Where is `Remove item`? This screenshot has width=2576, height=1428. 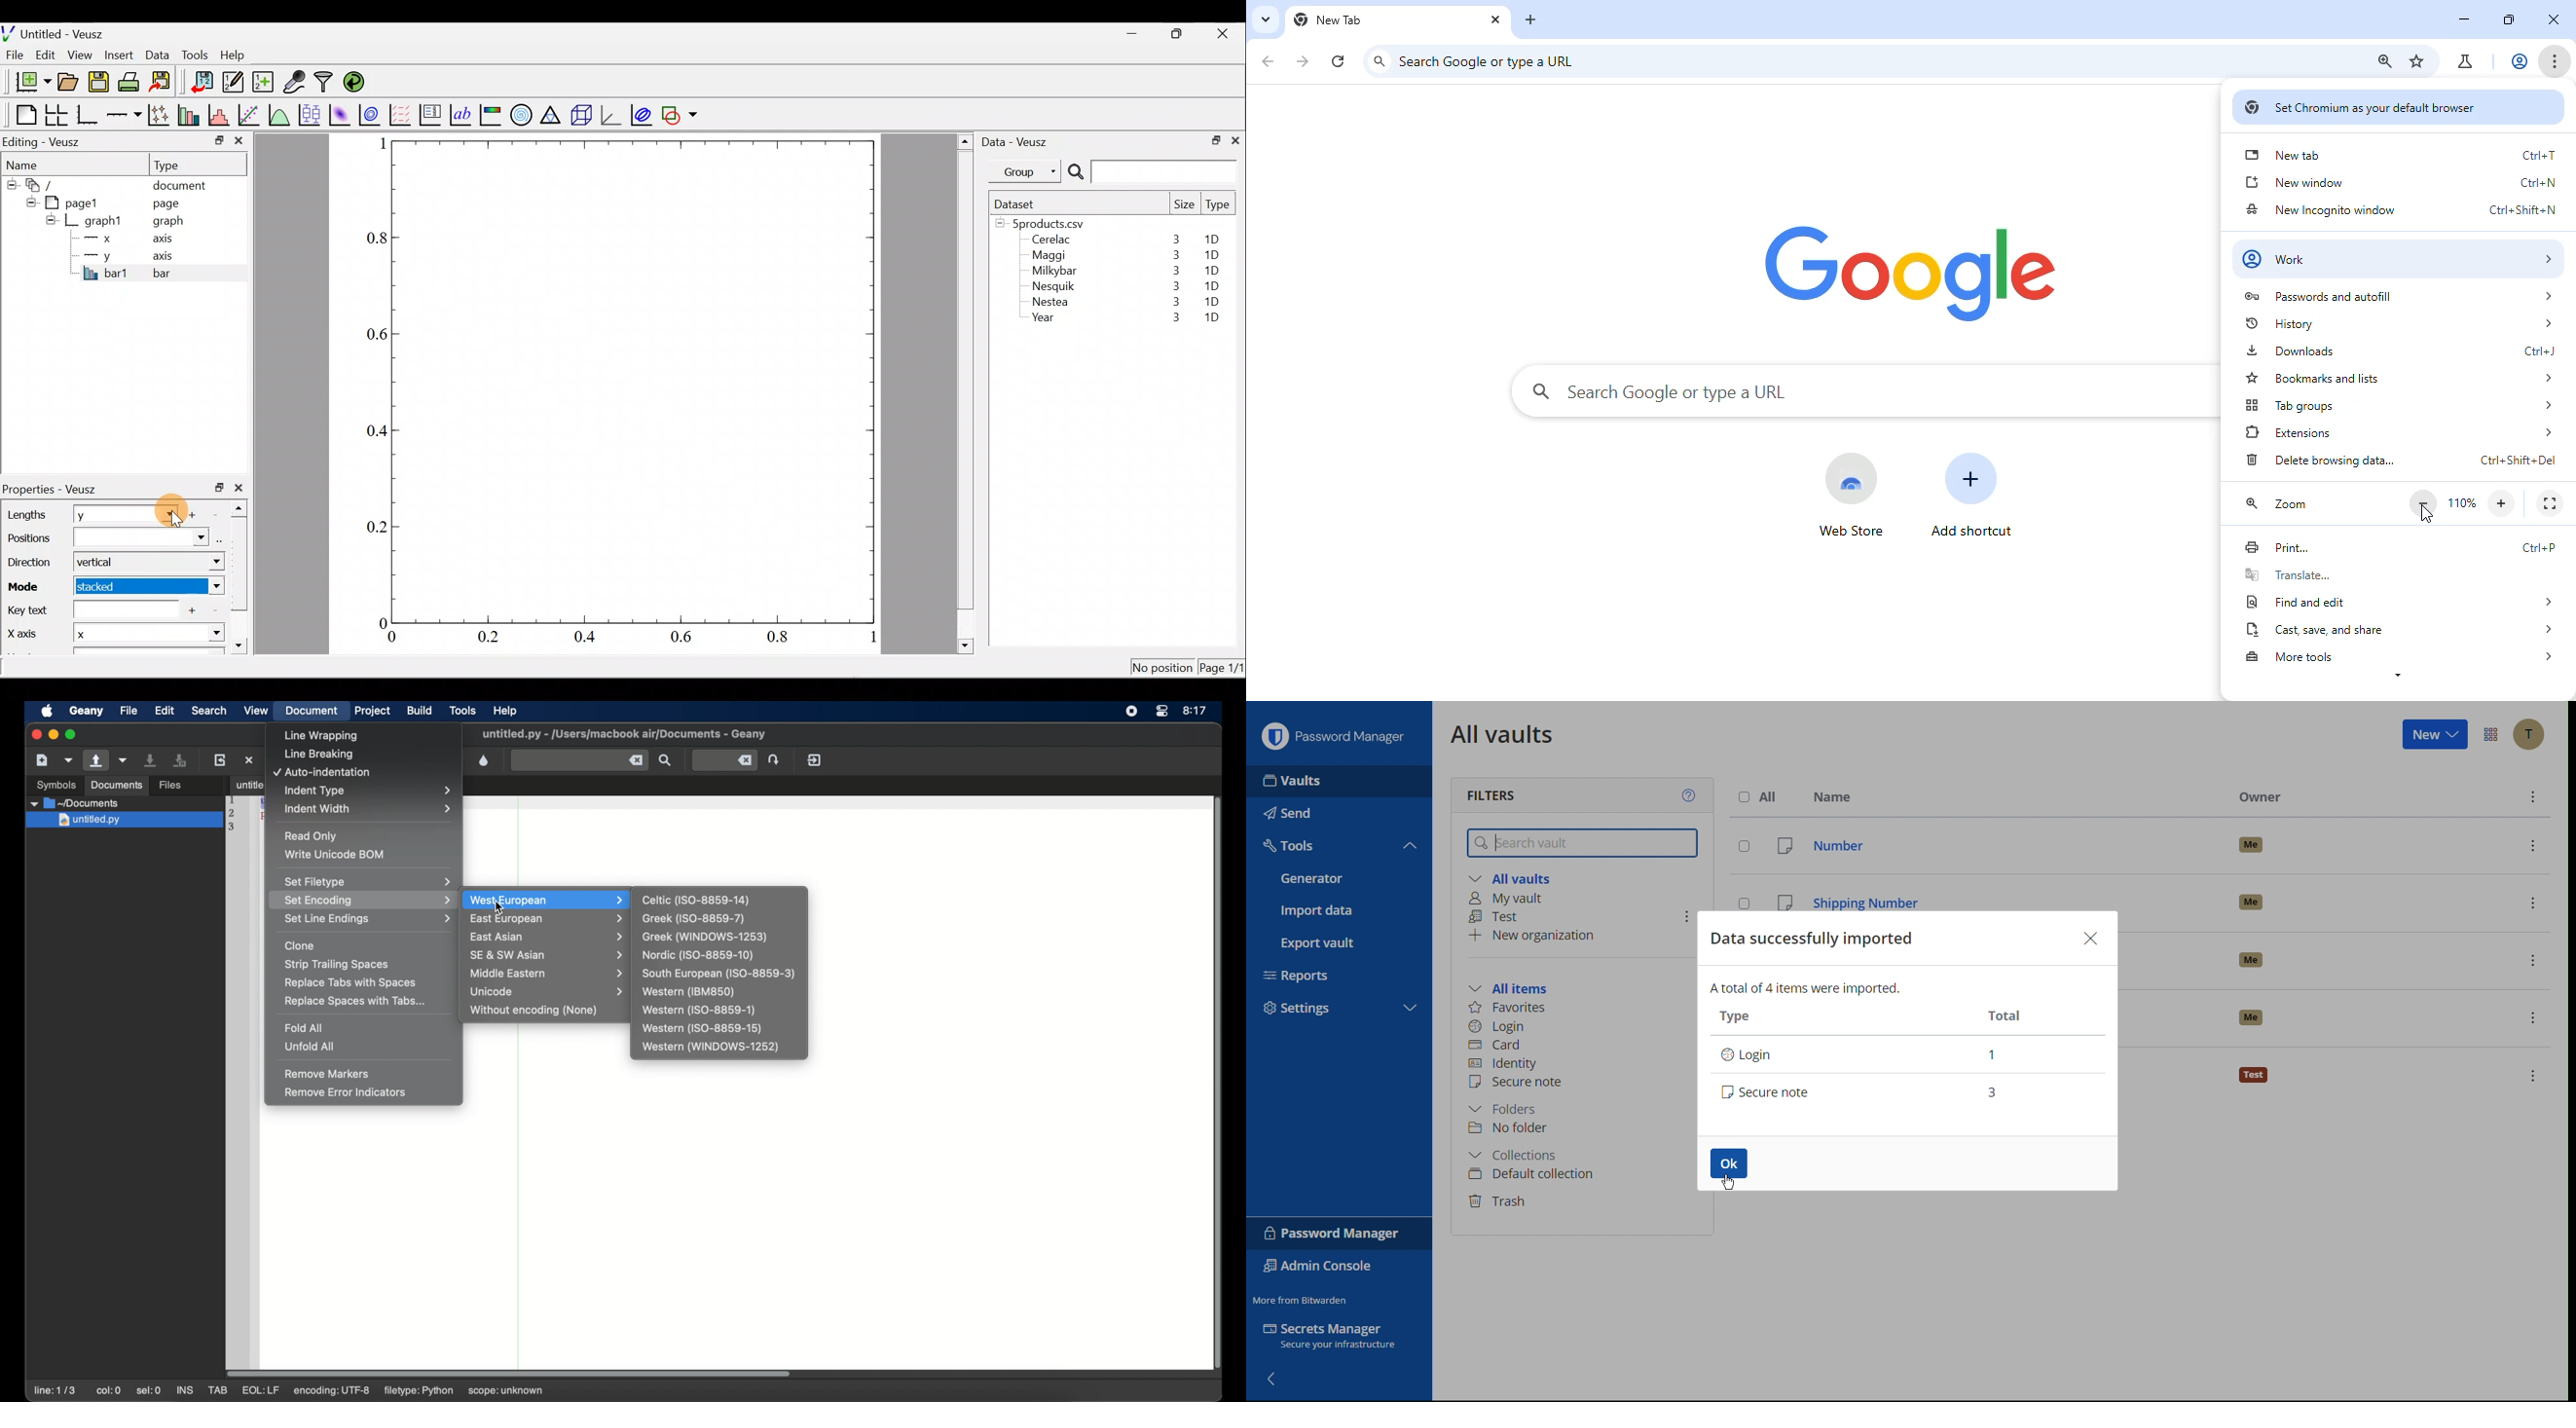 Remove item is located at coordinates (215, 611).